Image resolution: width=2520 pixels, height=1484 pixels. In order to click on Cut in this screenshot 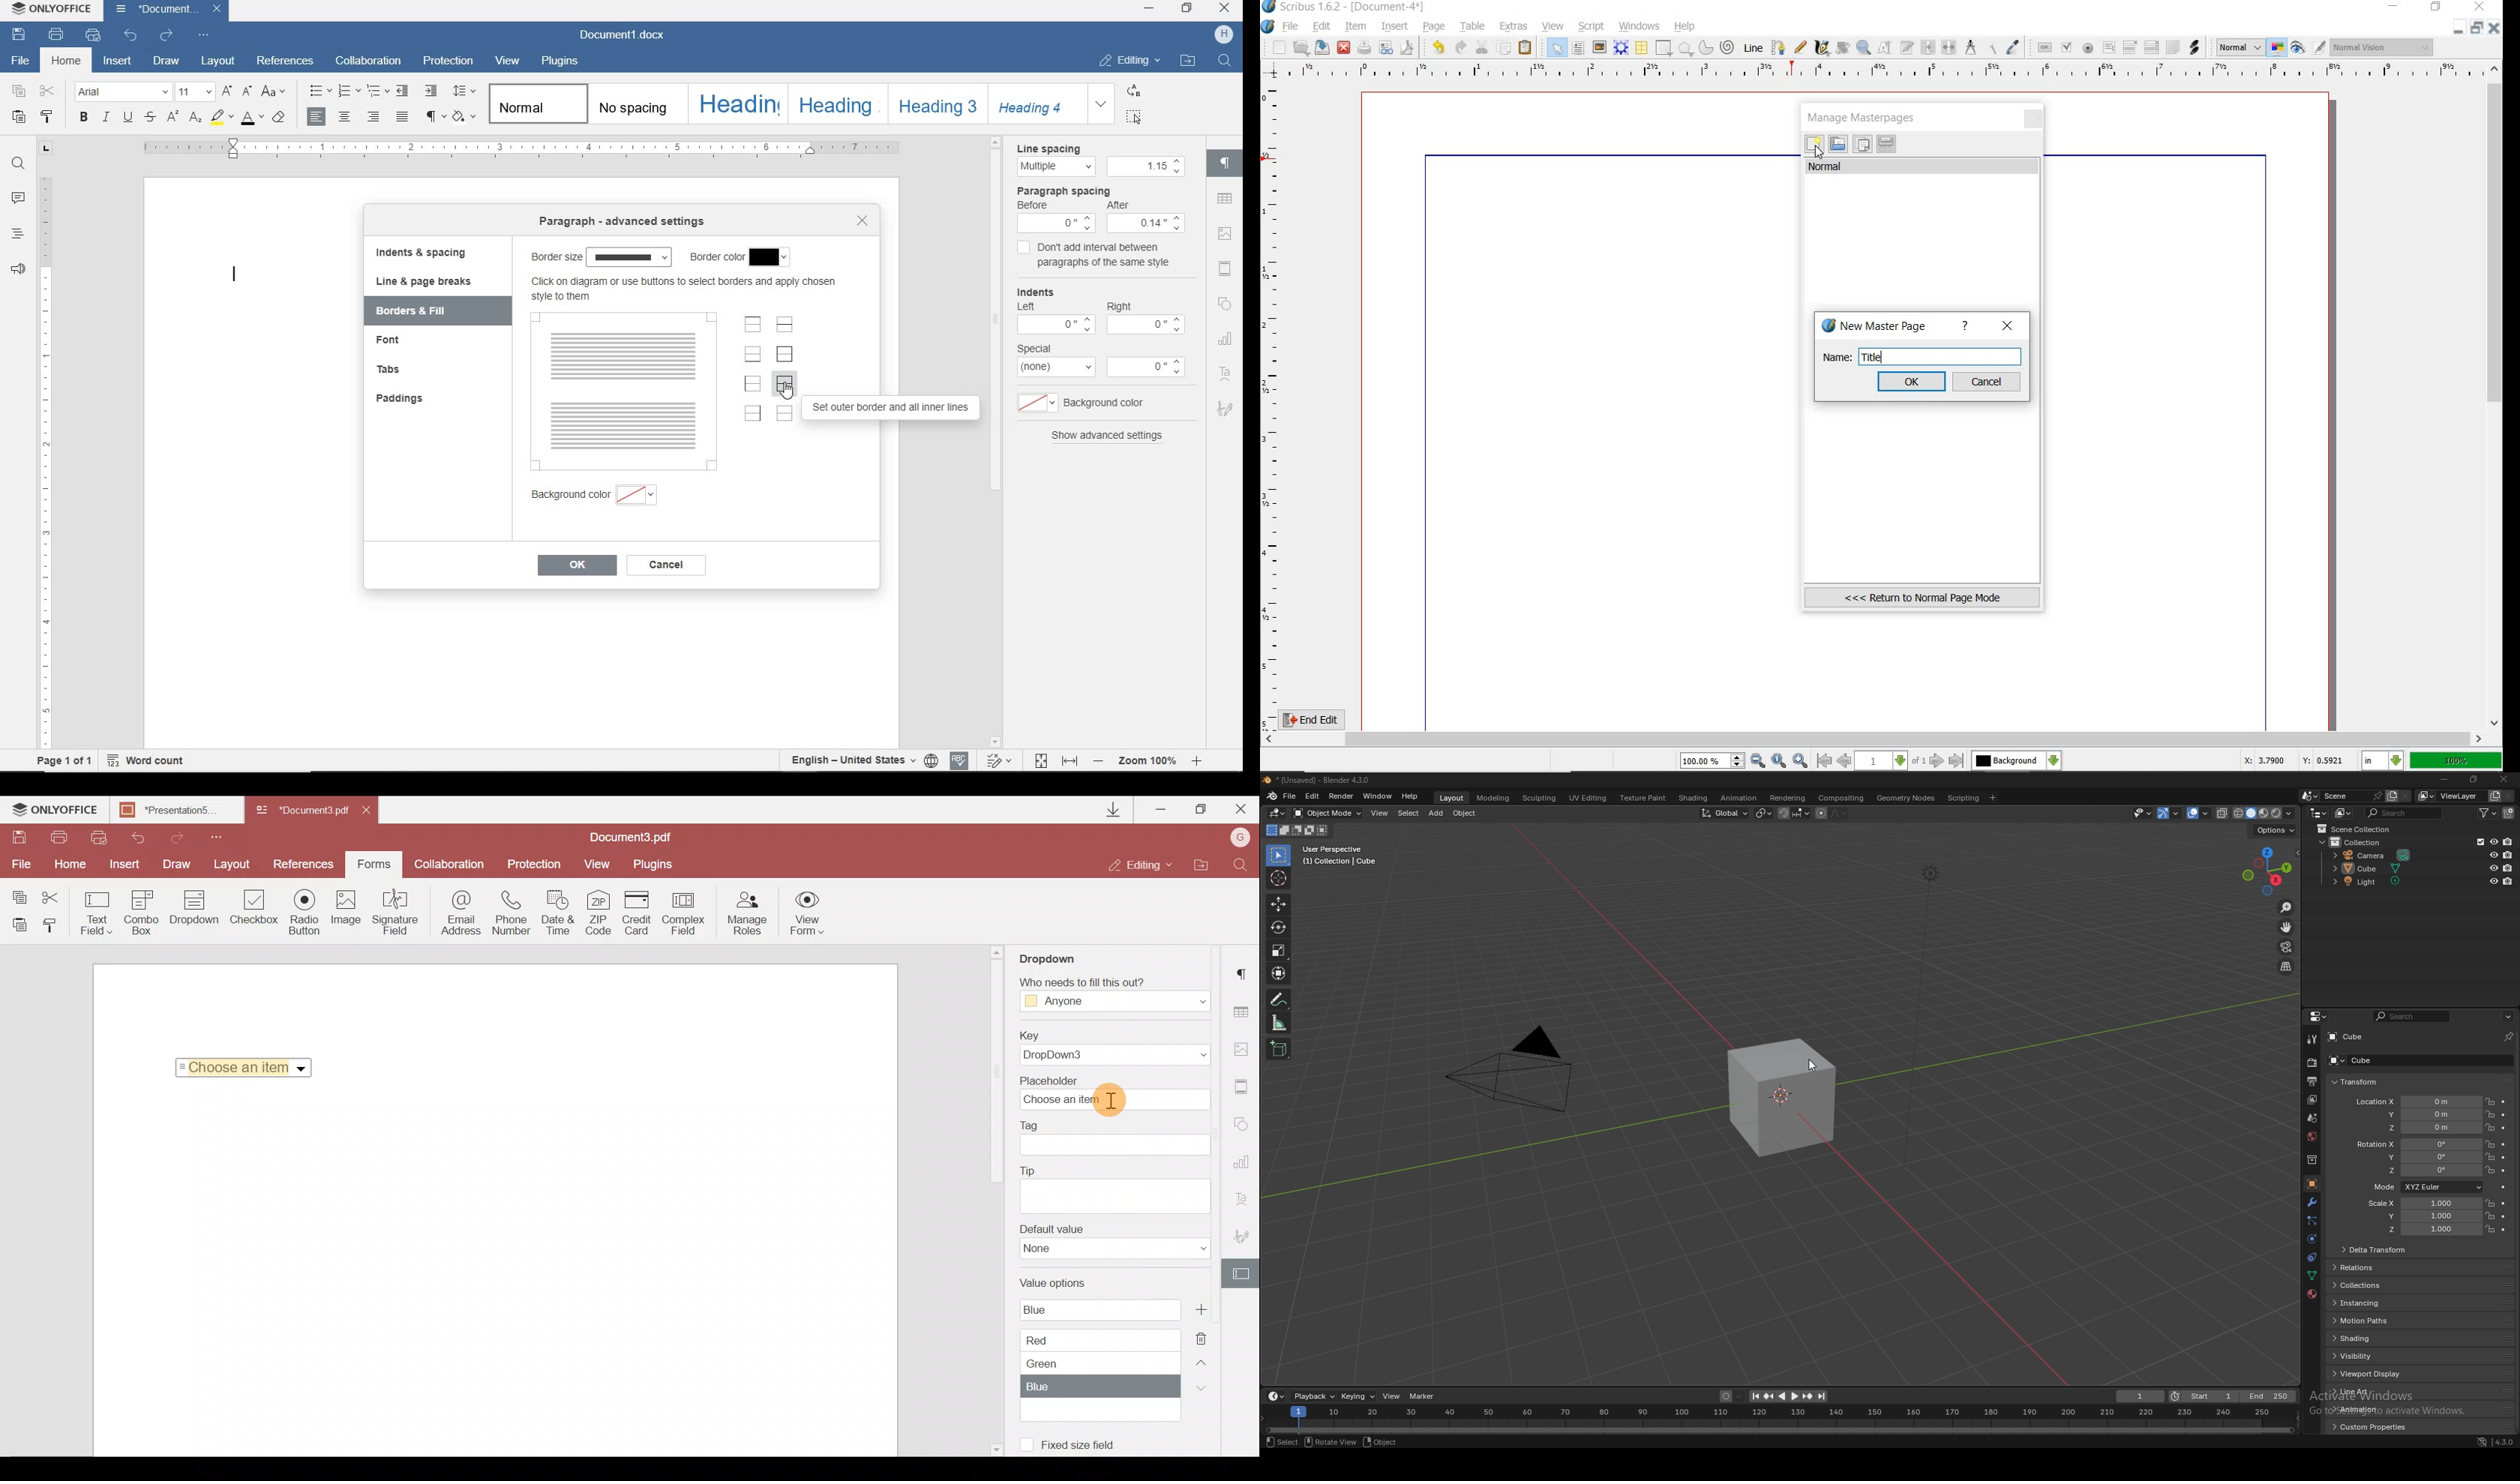, I will do `click(52, 894)`.